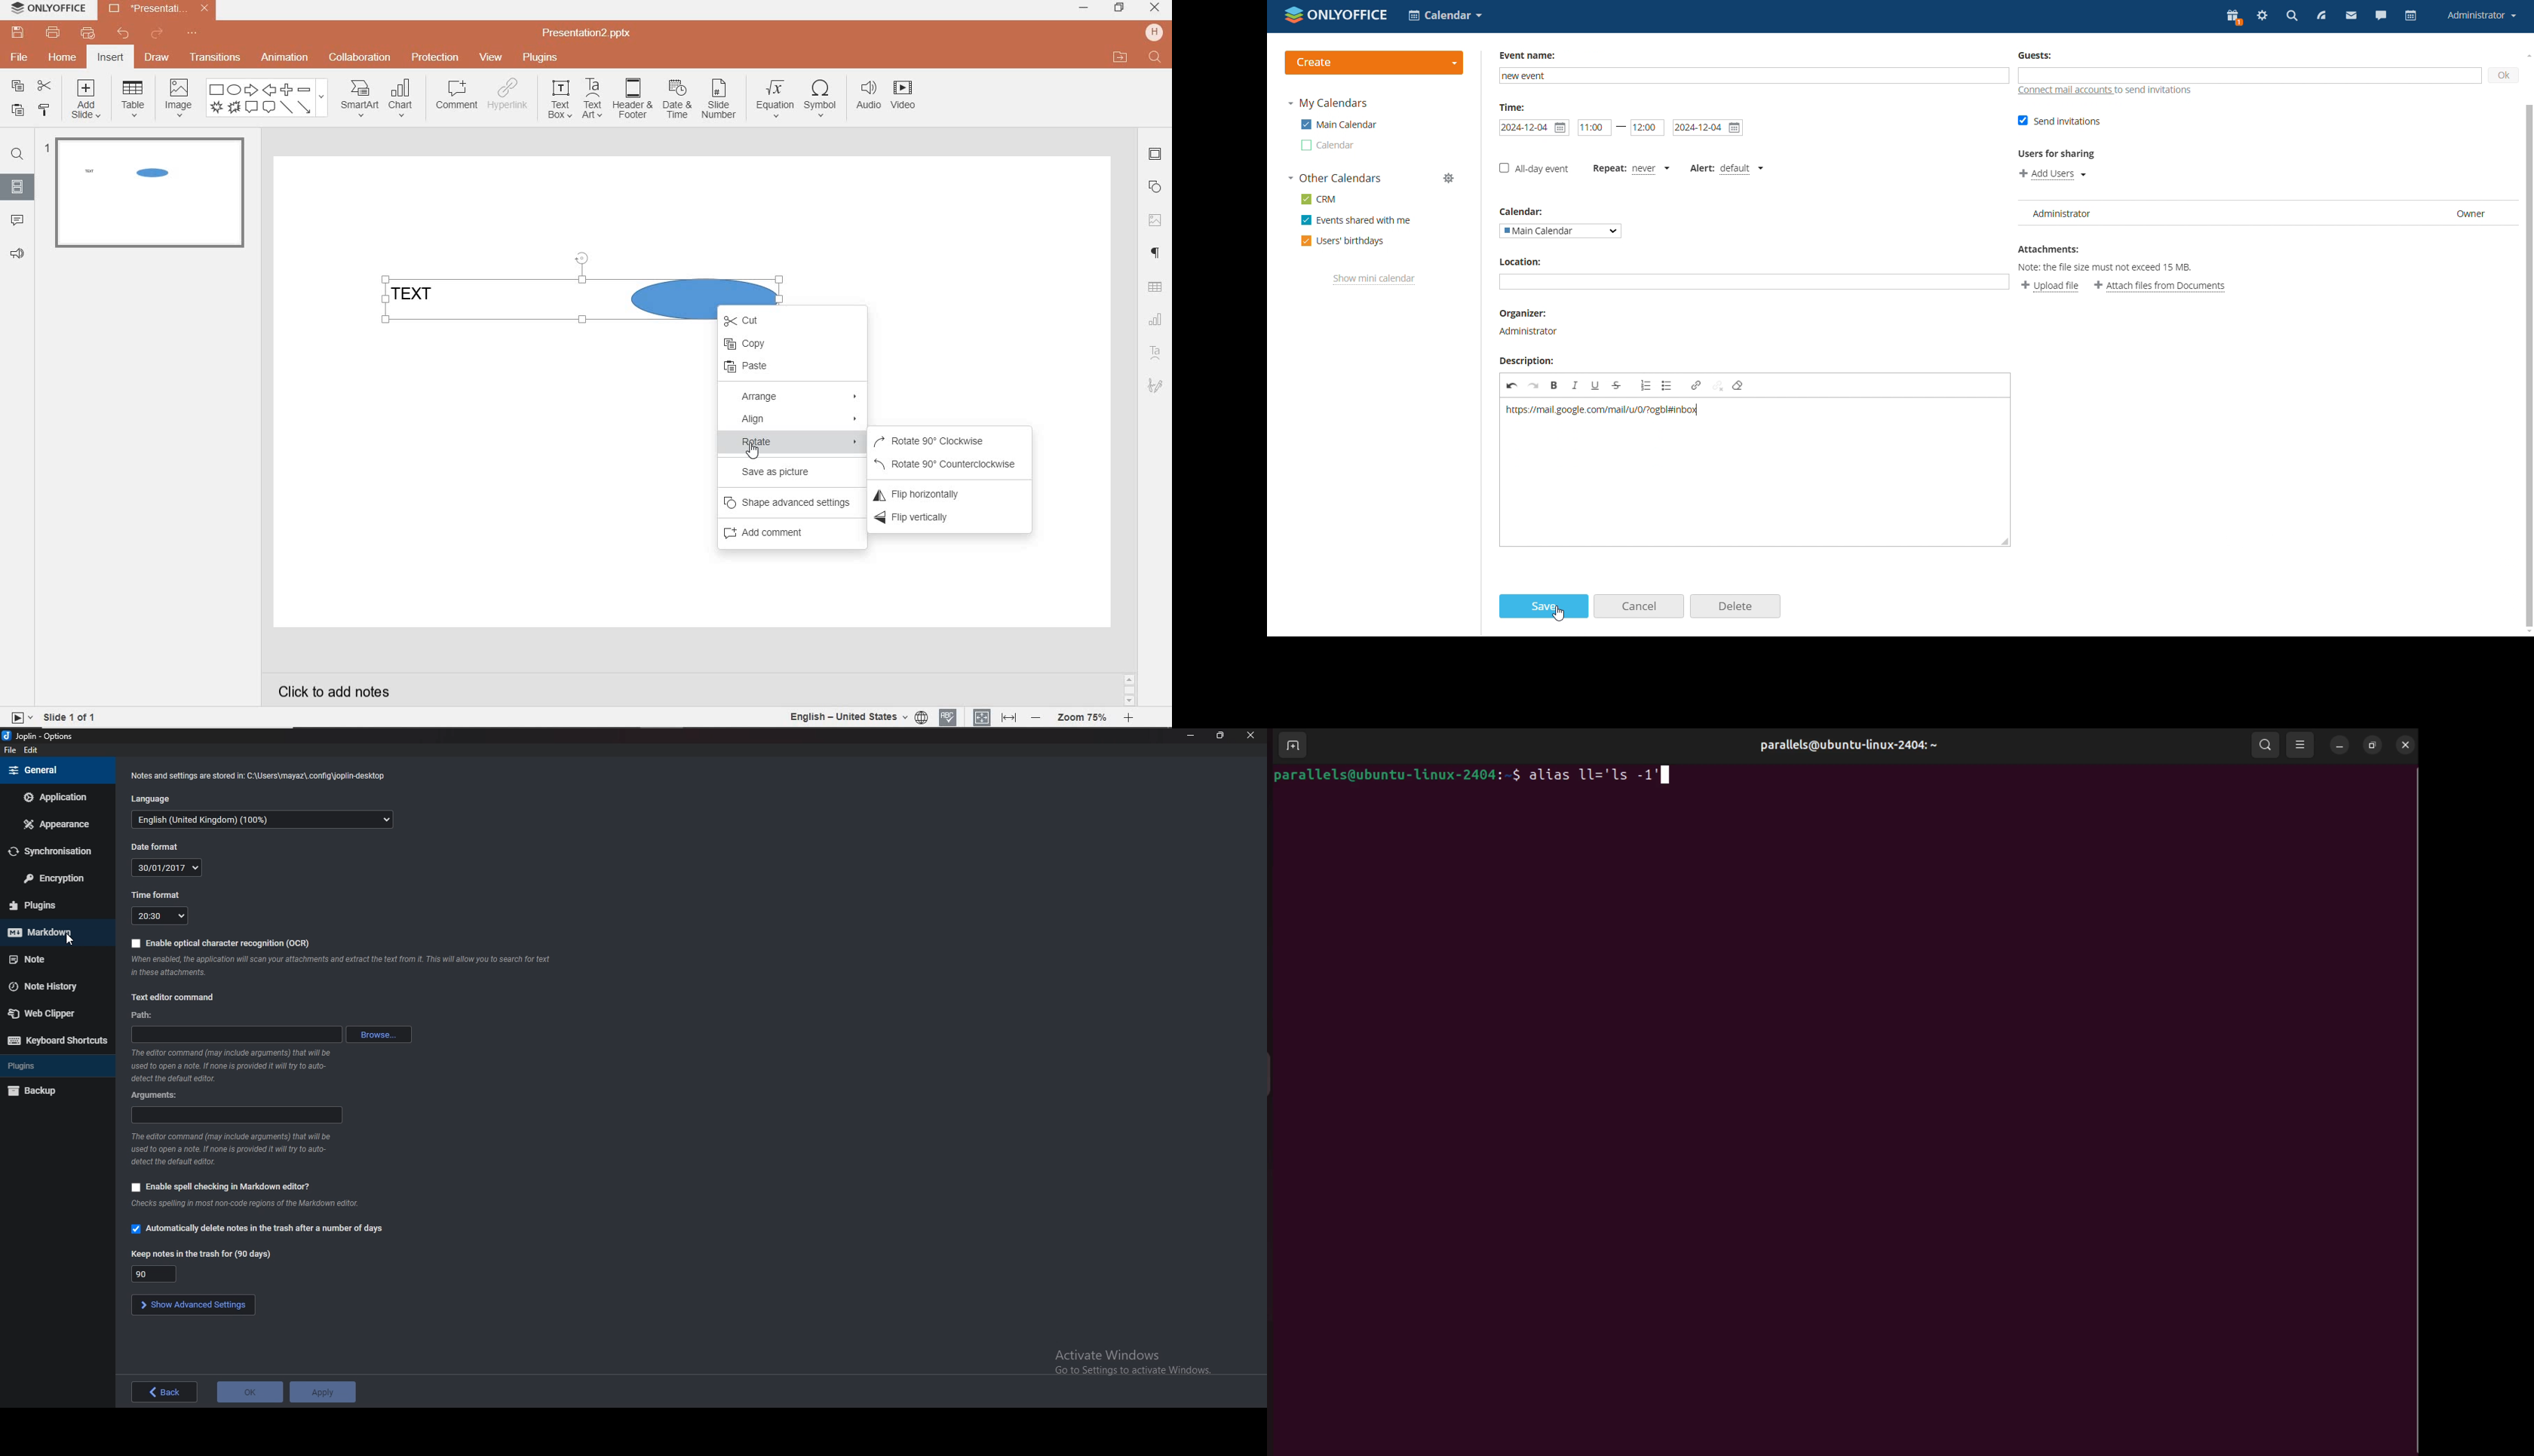 This screenshot has width=2548, height=1456. What do you see at coordinates (39, 736) in the screenshot?
I see `Joplin-Options` at bounding box center [39, 736].